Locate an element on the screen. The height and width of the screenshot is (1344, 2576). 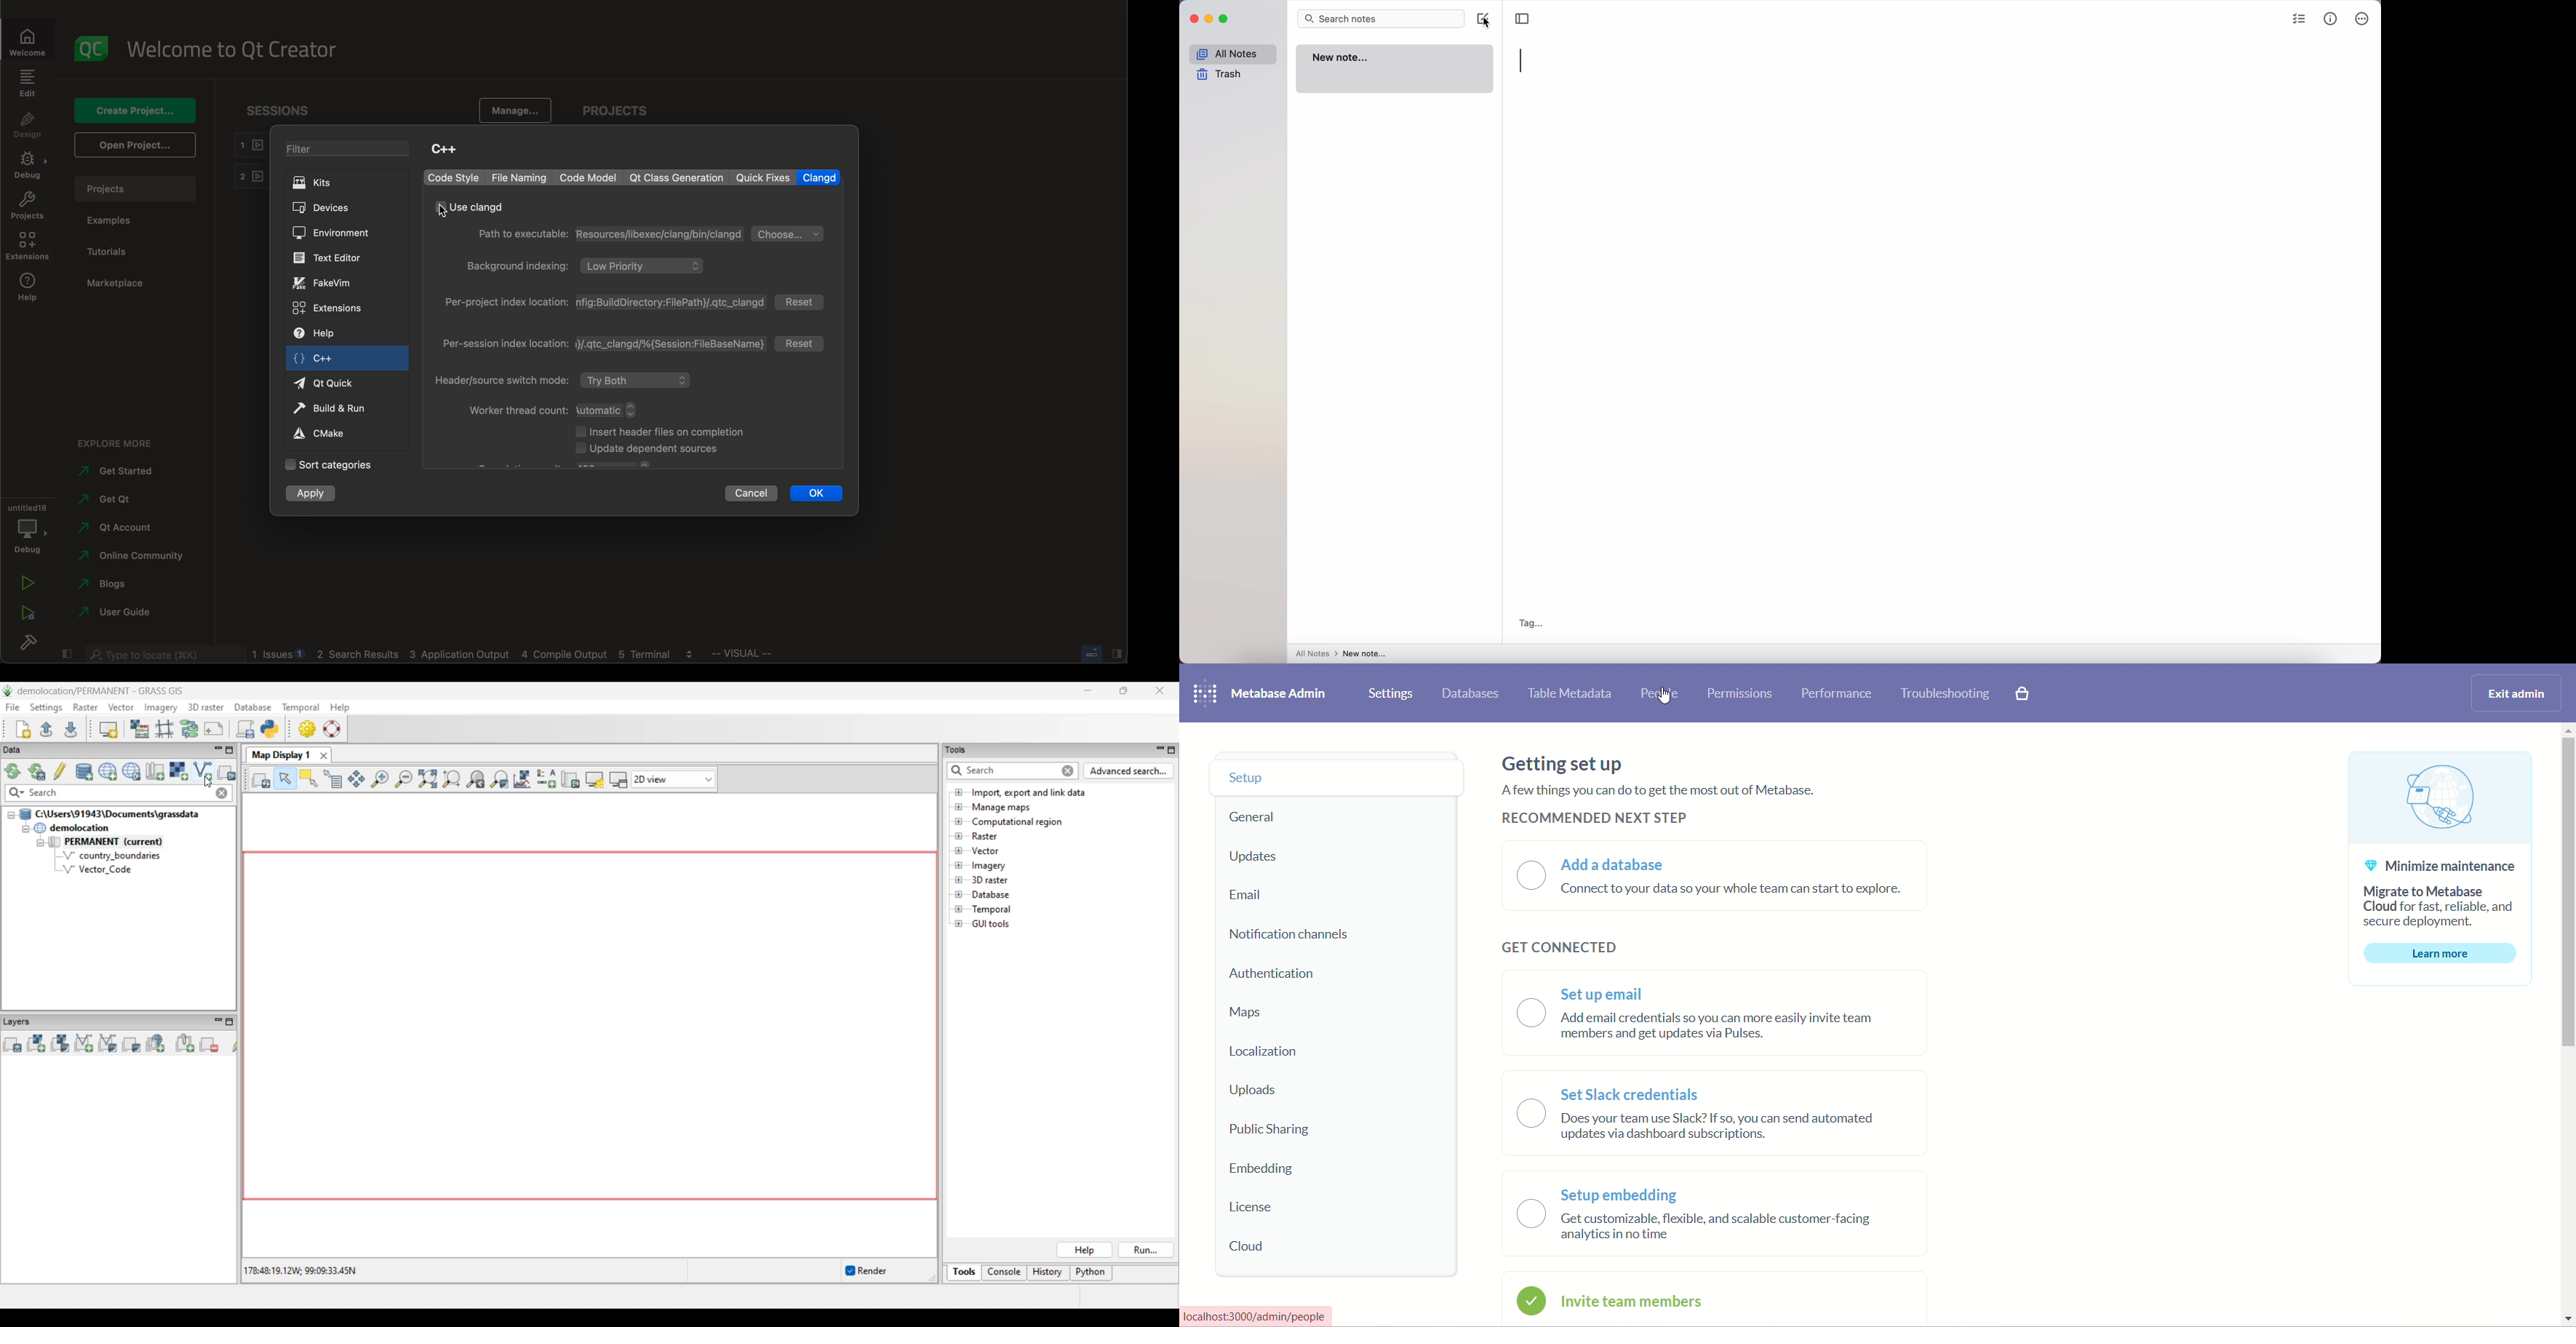
text is located at coordinates (1720, 1131).